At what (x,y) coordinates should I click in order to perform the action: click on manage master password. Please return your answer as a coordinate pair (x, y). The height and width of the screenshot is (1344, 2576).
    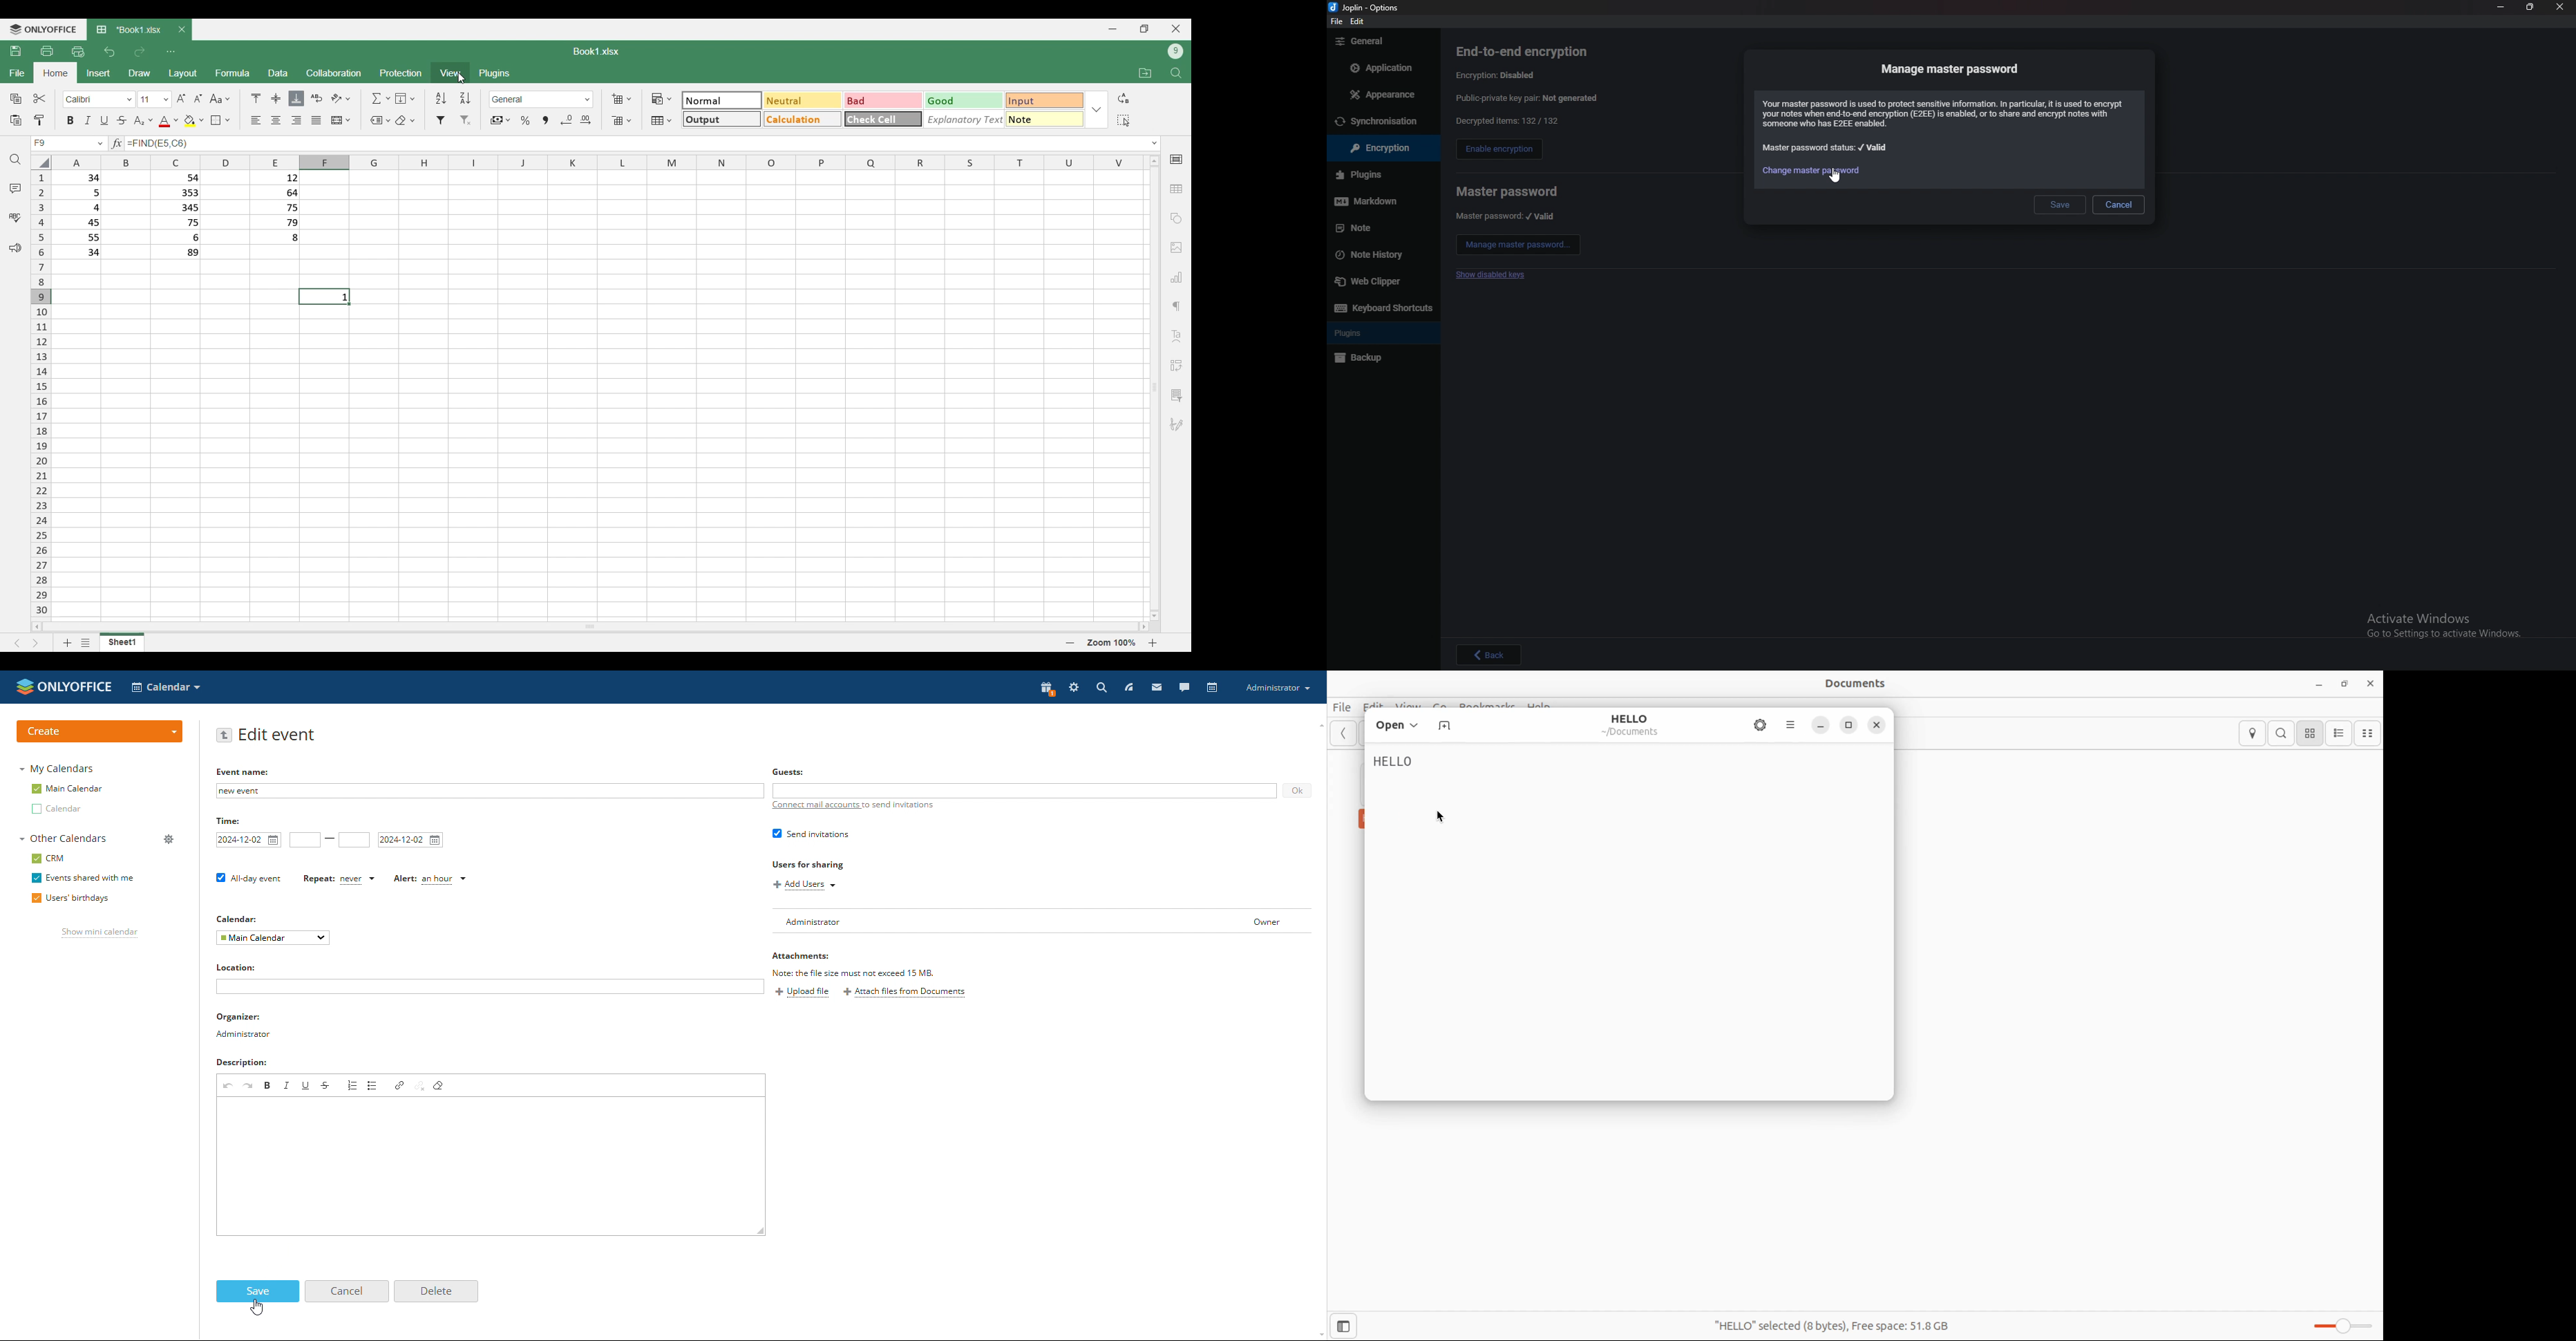
    Looking at the image, I should click on (1519, 245).